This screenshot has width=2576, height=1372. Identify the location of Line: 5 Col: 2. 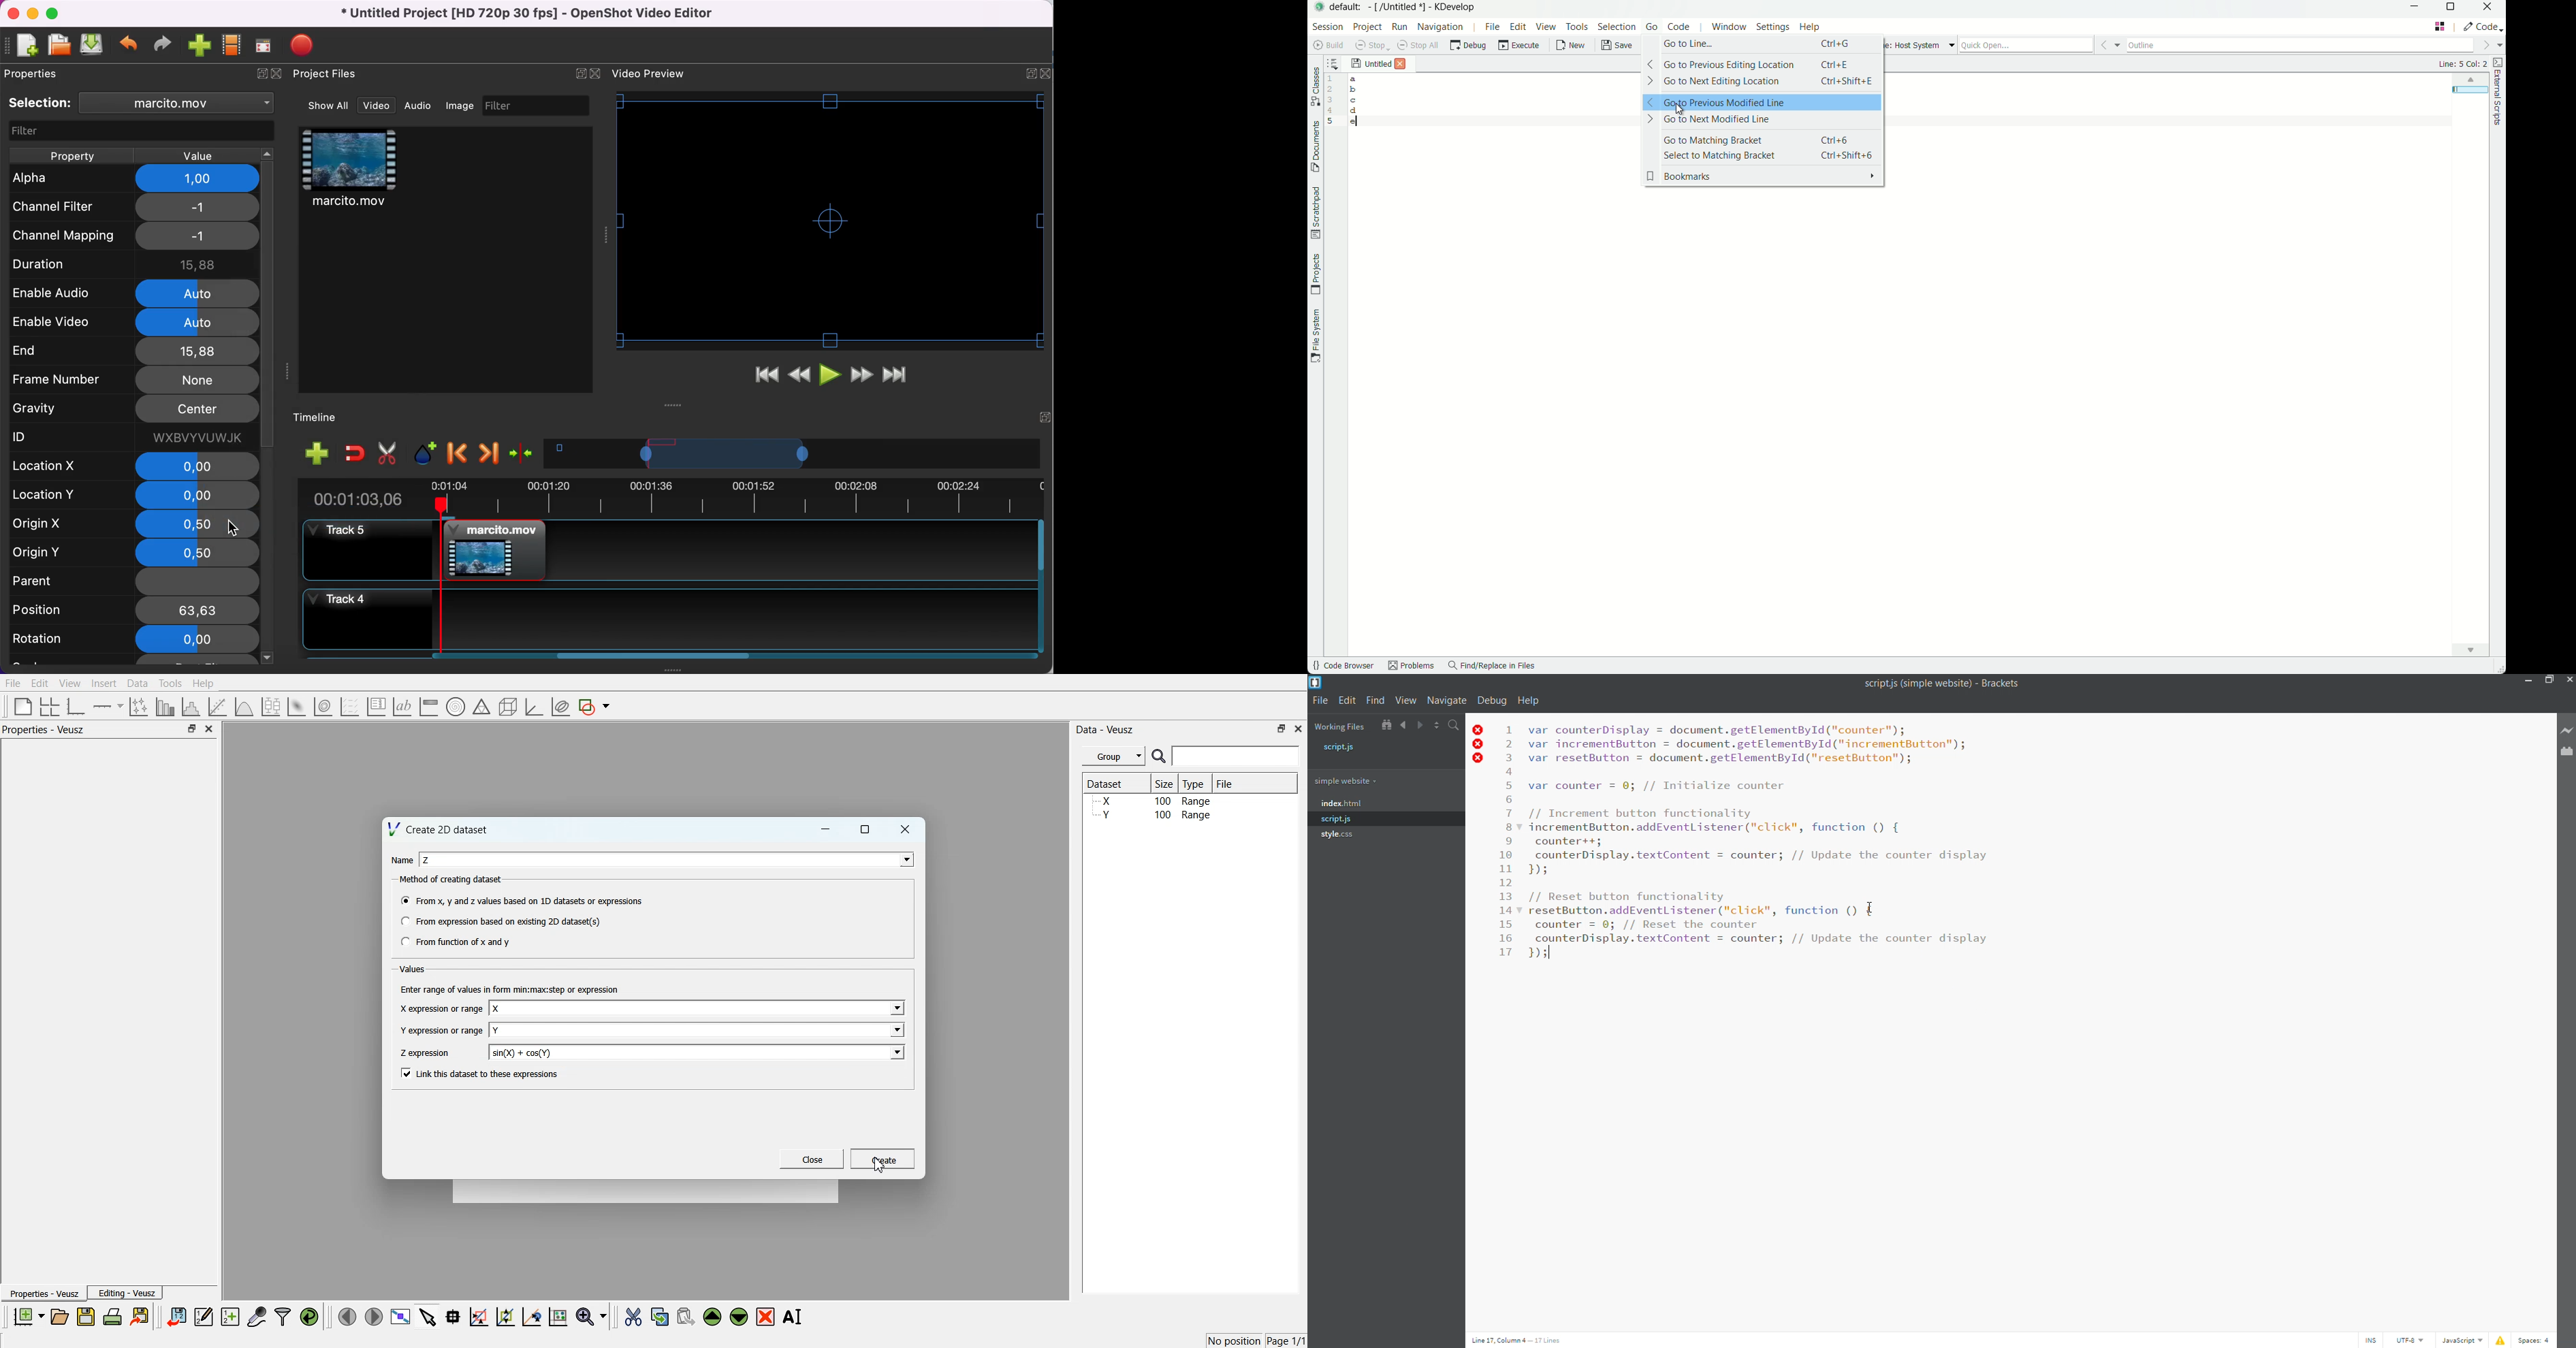
(2460, 64).